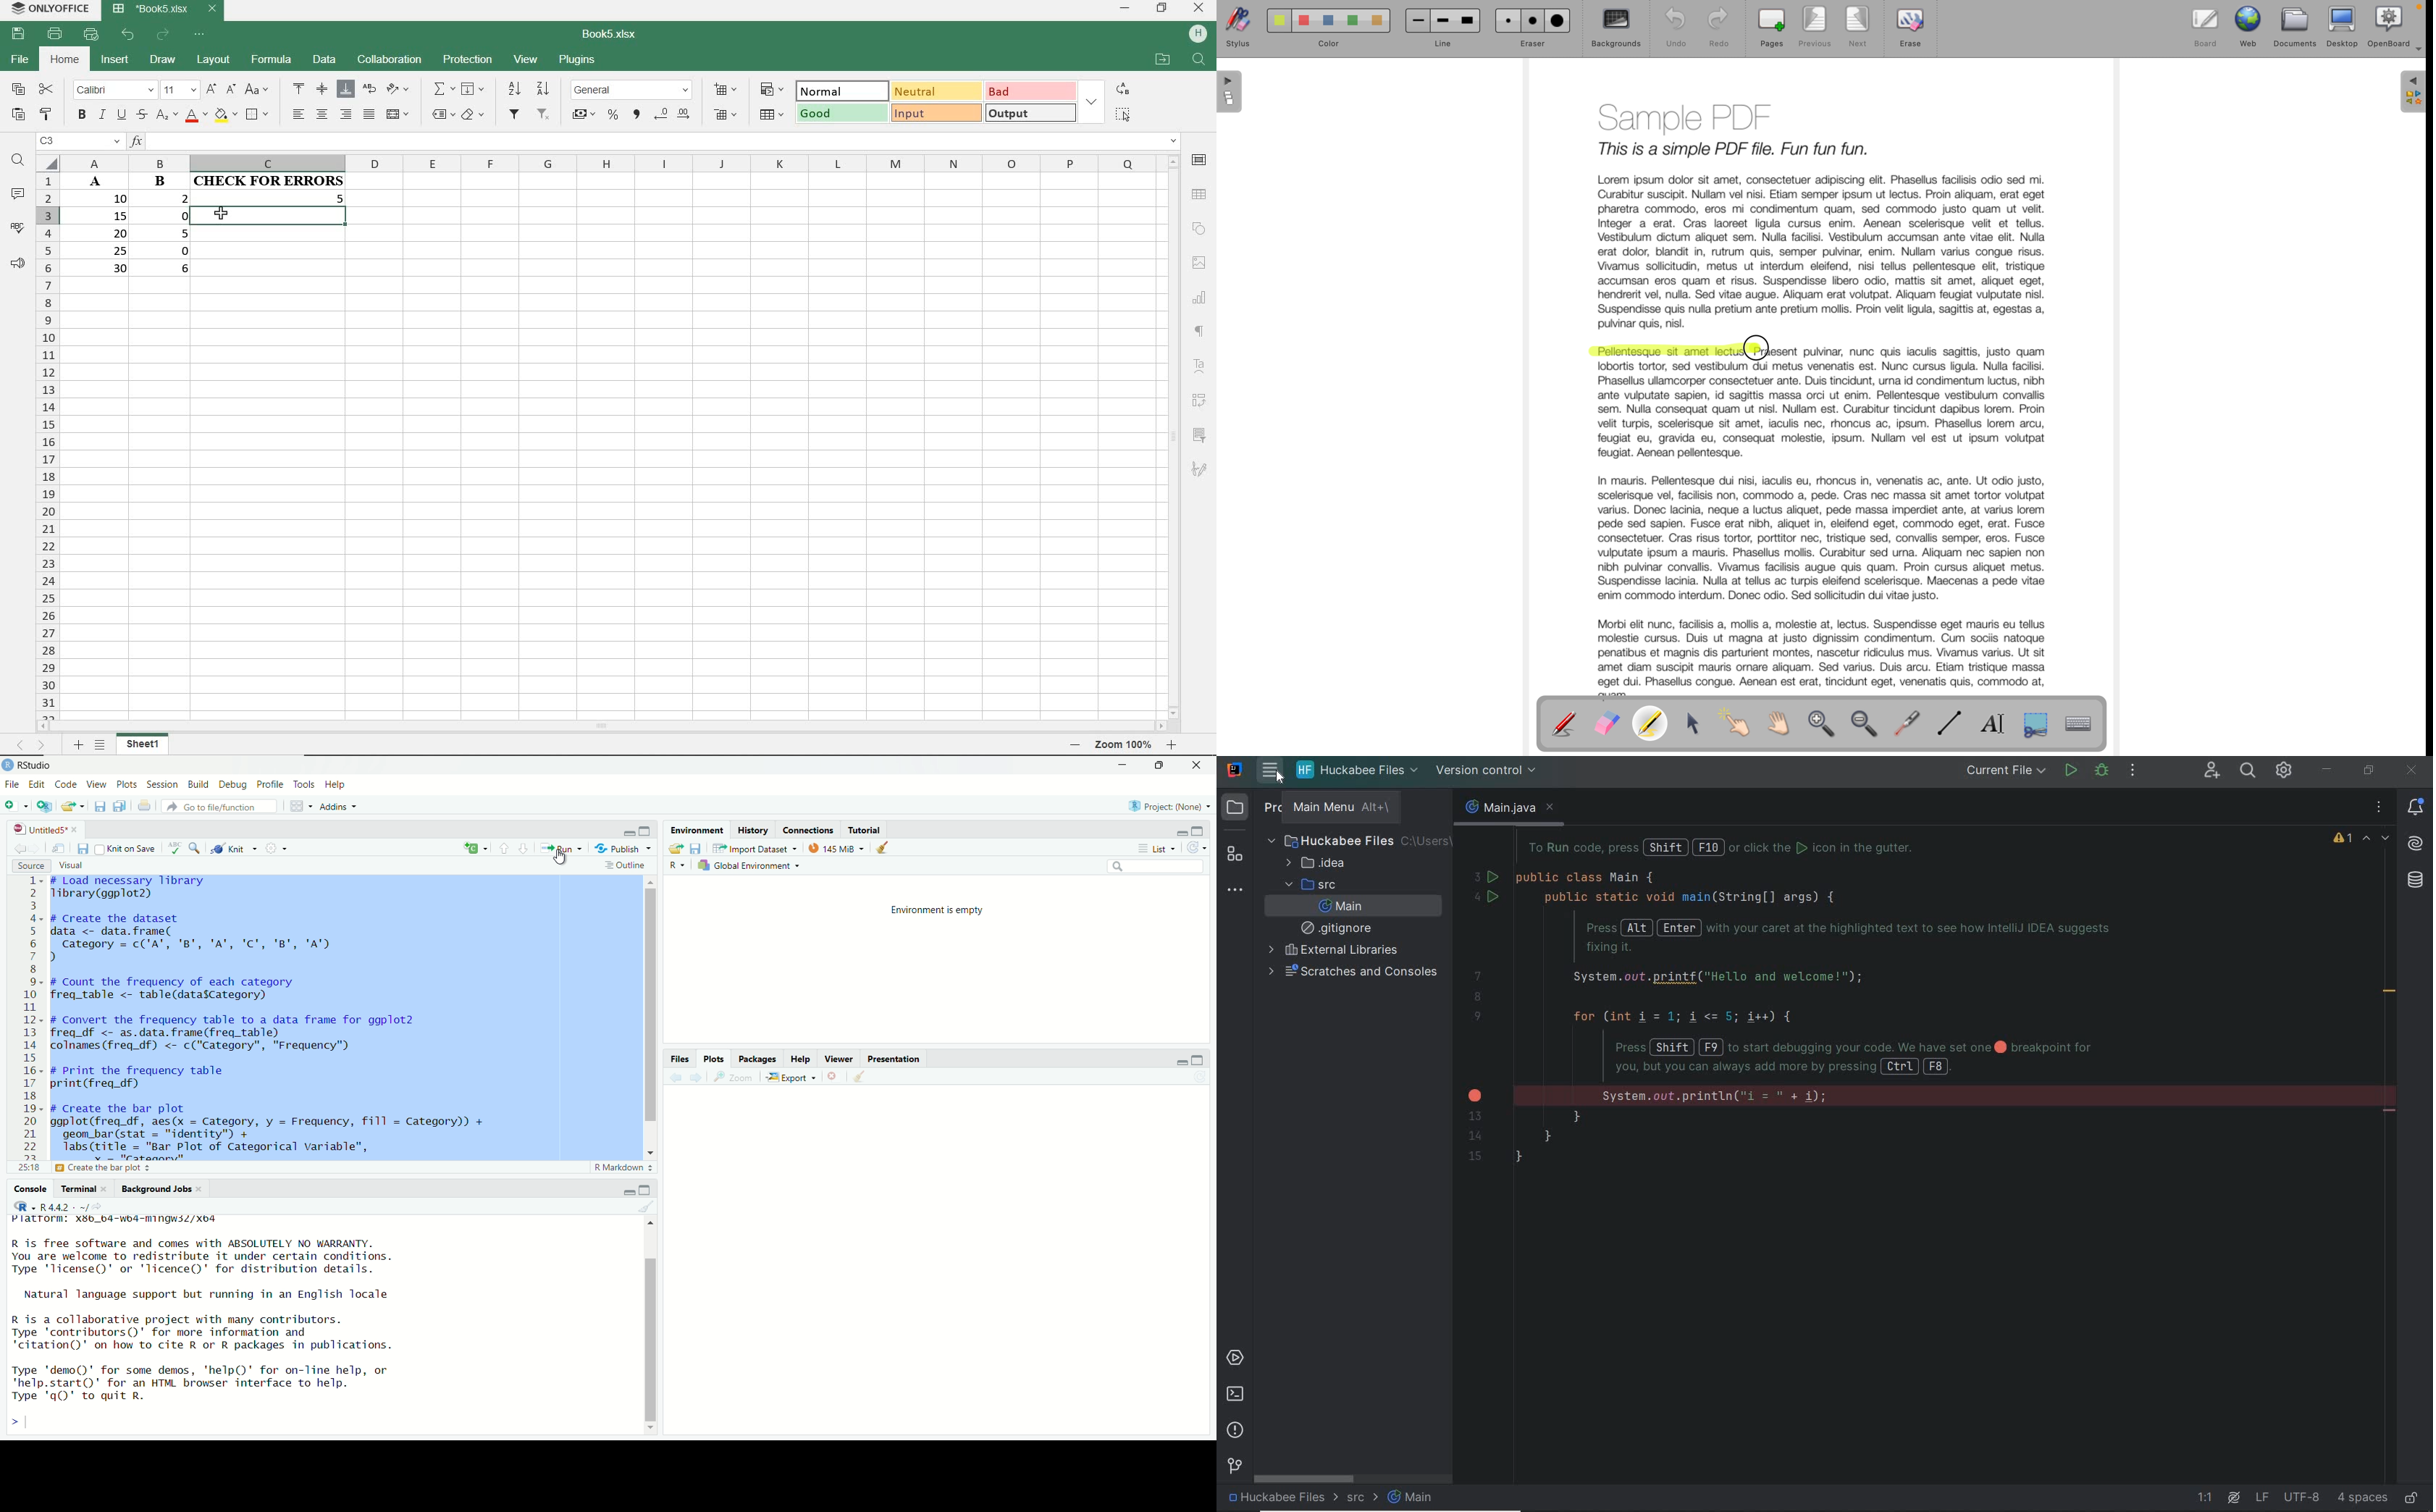 The width and height of the screenshot is (2436, 1512). What do you see at coordinates (14, 807) in the screenshot?
I see `new file` at bounding box center [14, 807].